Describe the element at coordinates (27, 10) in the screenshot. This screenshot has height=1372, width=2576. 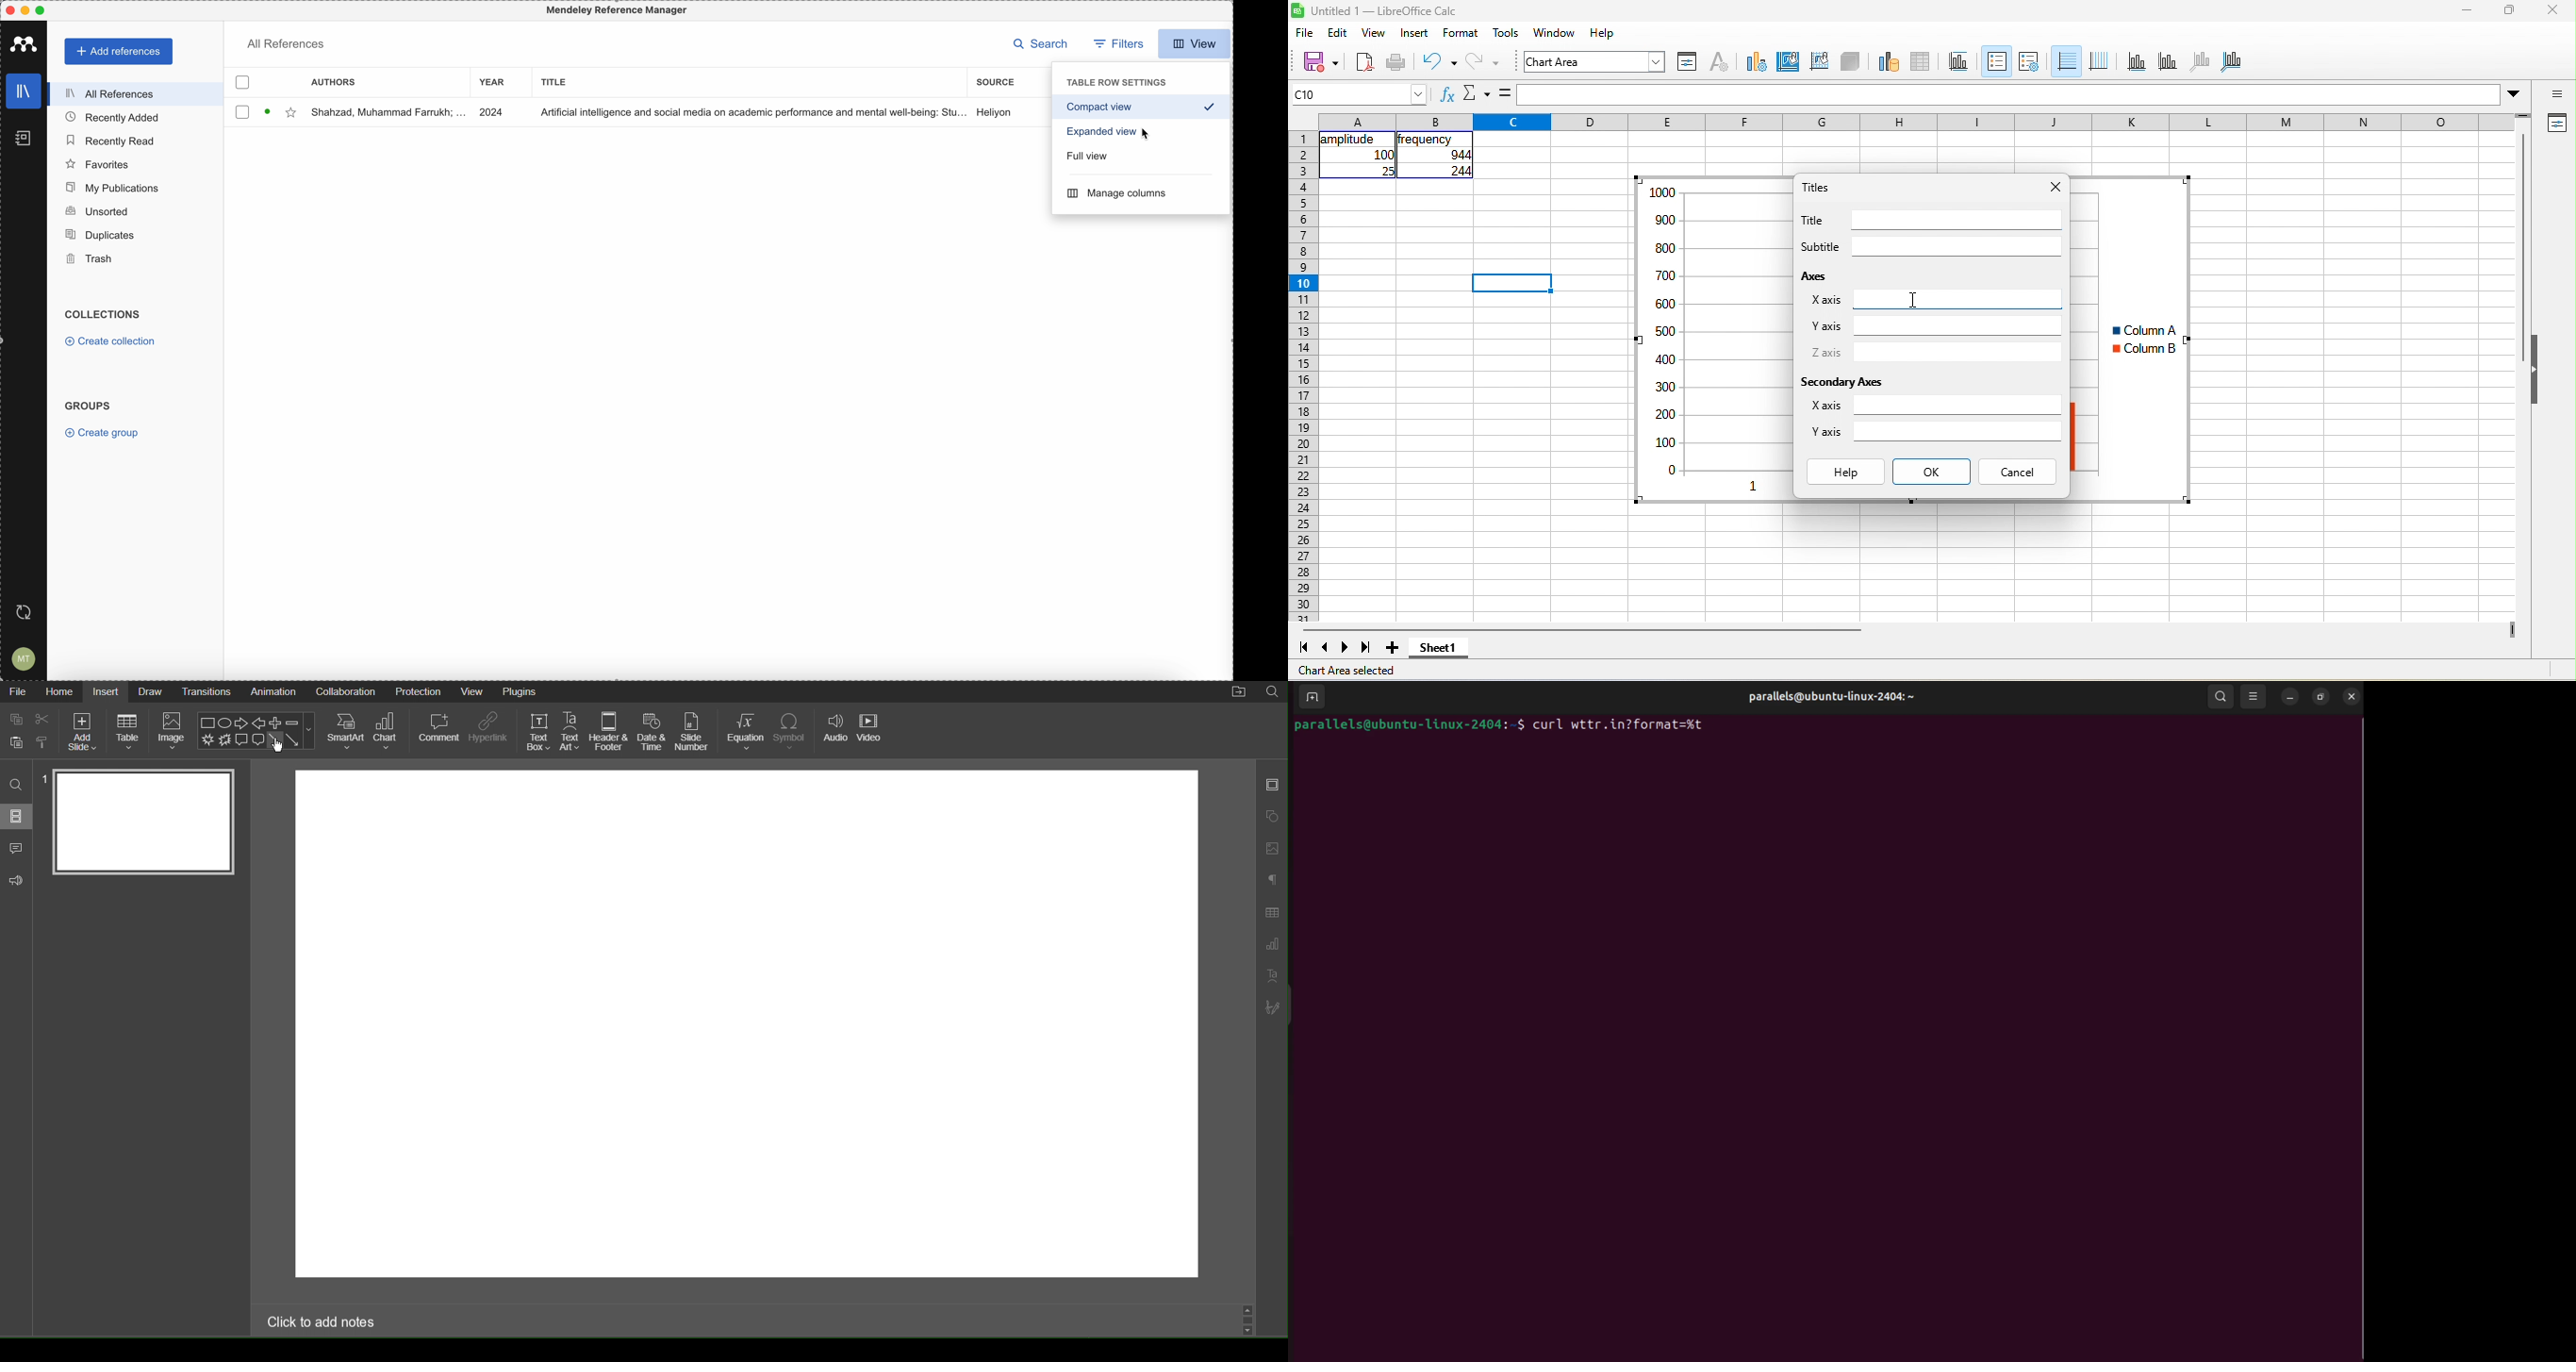
I see `minimize` at that location.